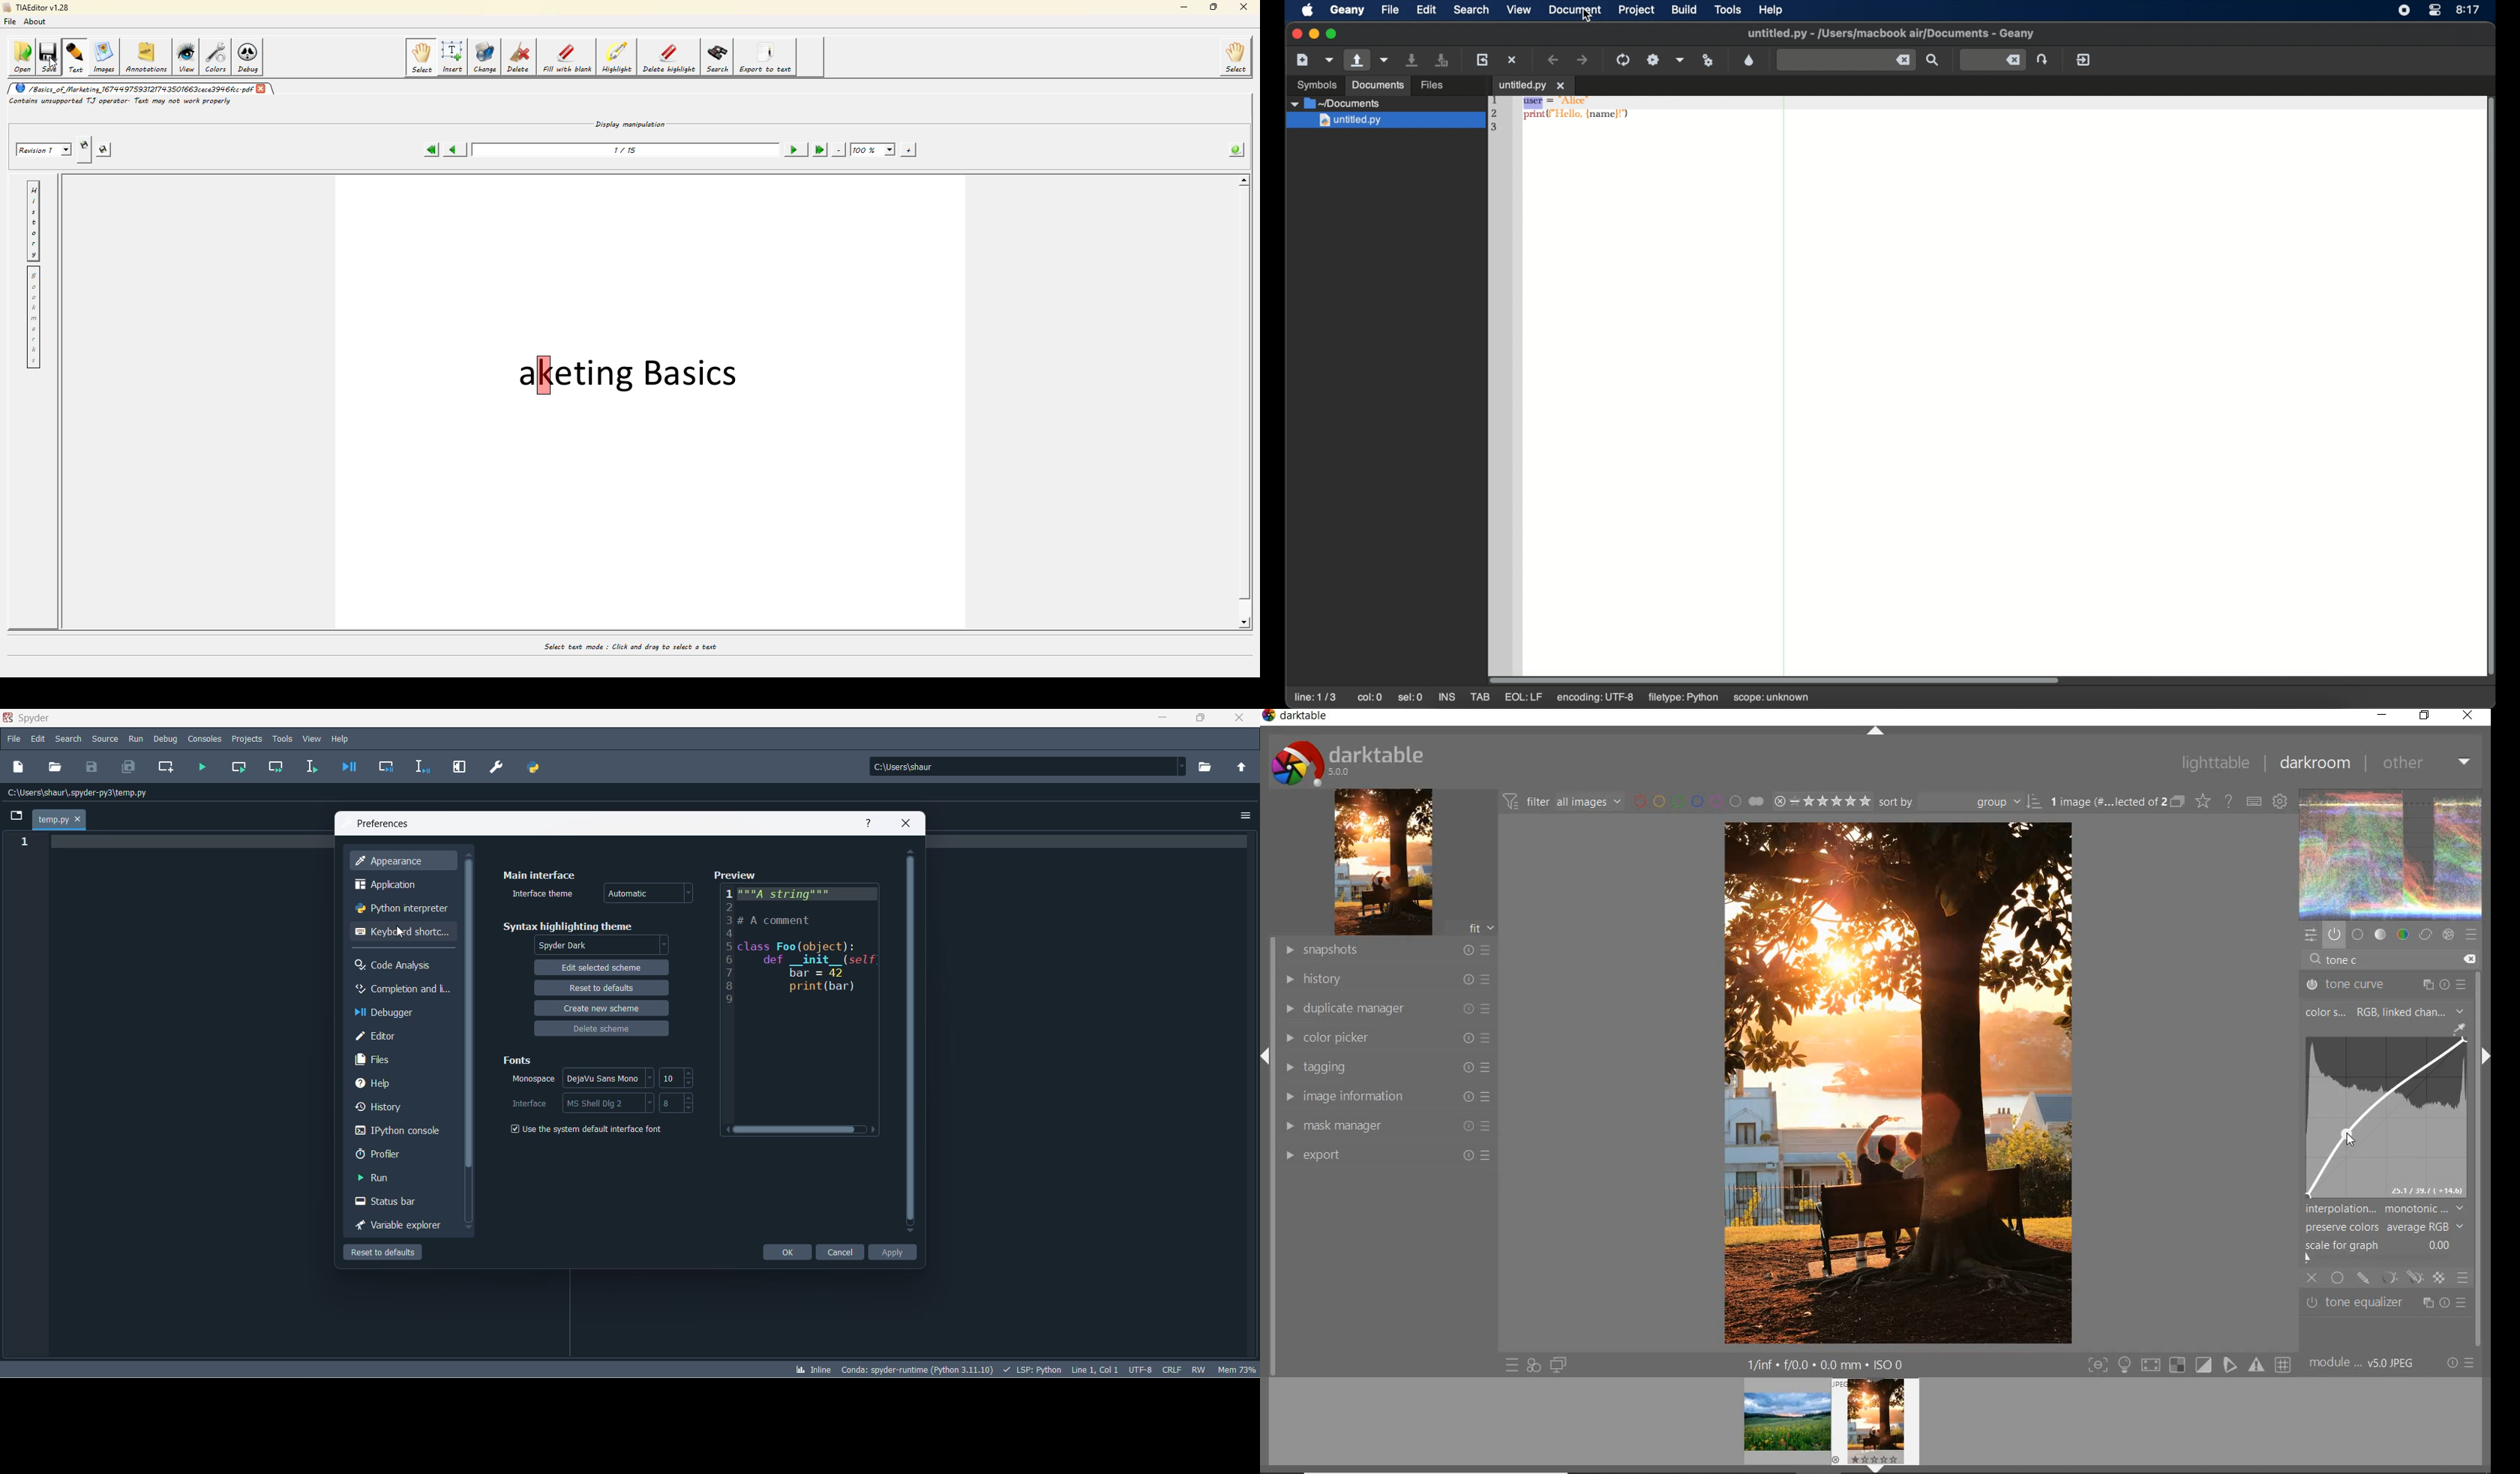 This screenshot has width=2520, height=1484. What do you see at coordinates (892, 1253) in the screenshot?
I see `apply` at bounding box center [892, 1253].